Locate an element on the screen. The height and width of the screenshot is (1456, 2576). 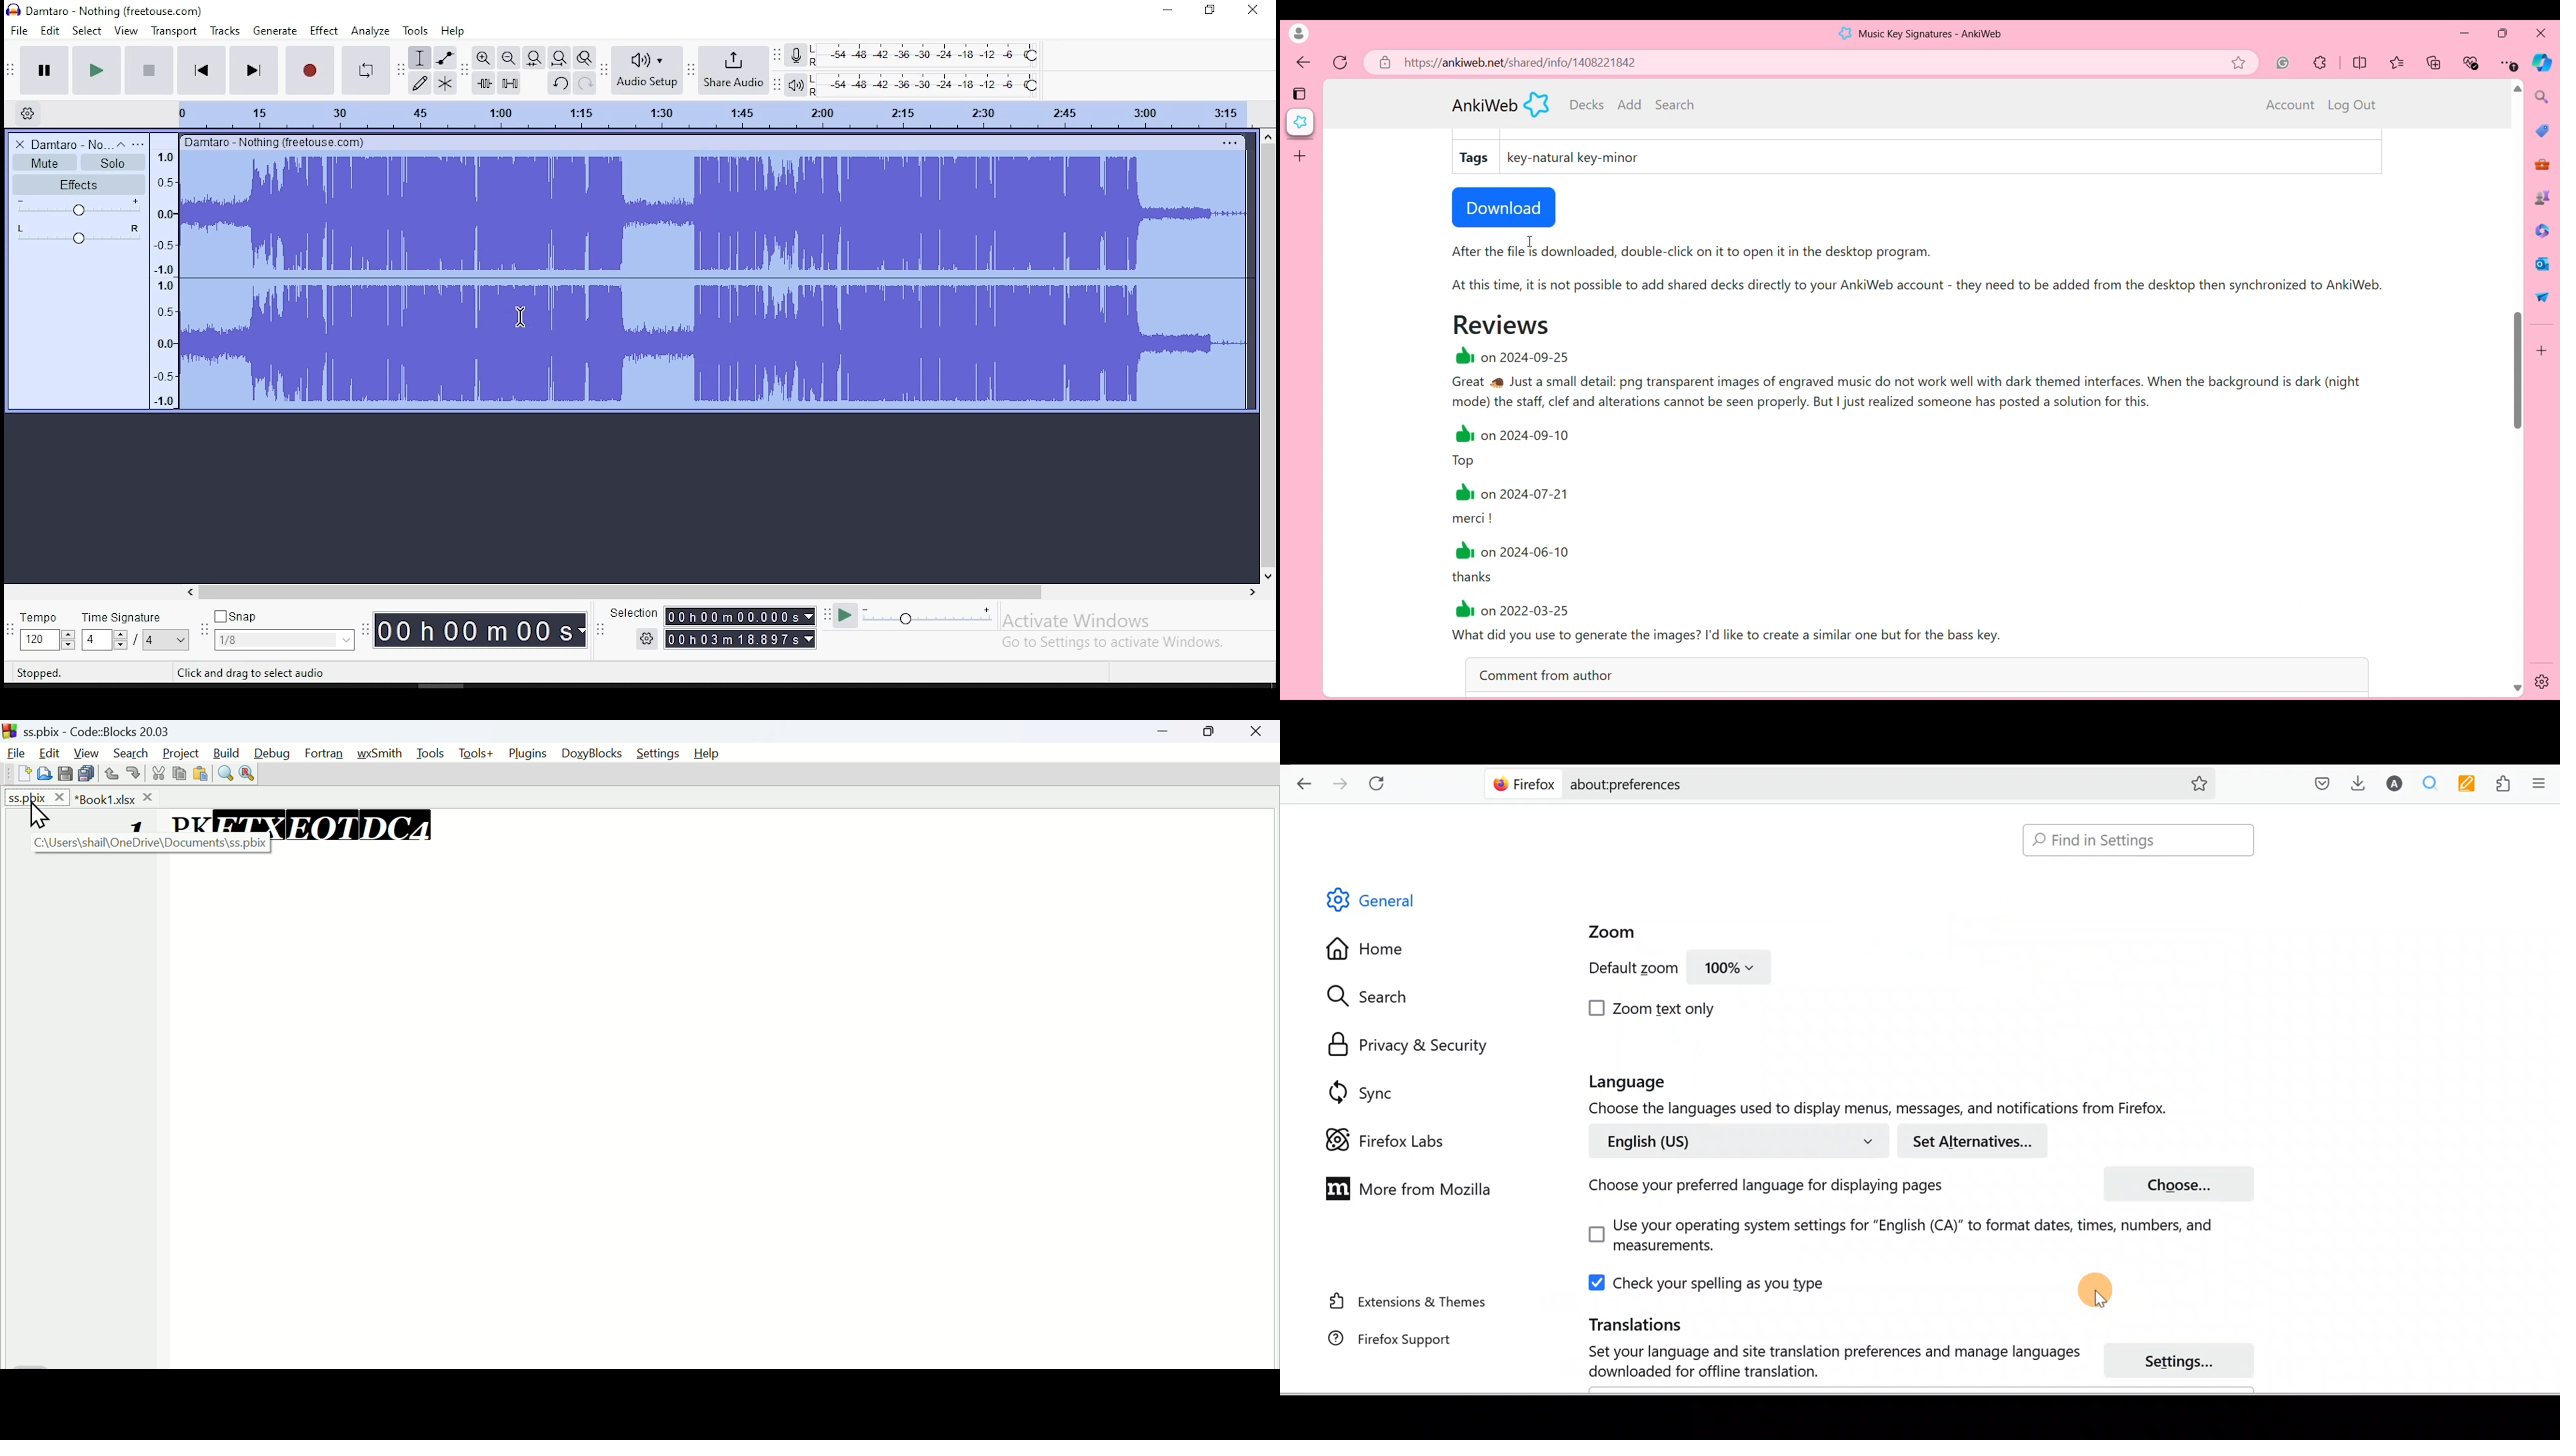
Favorites is located at coordinates (2398, 63).